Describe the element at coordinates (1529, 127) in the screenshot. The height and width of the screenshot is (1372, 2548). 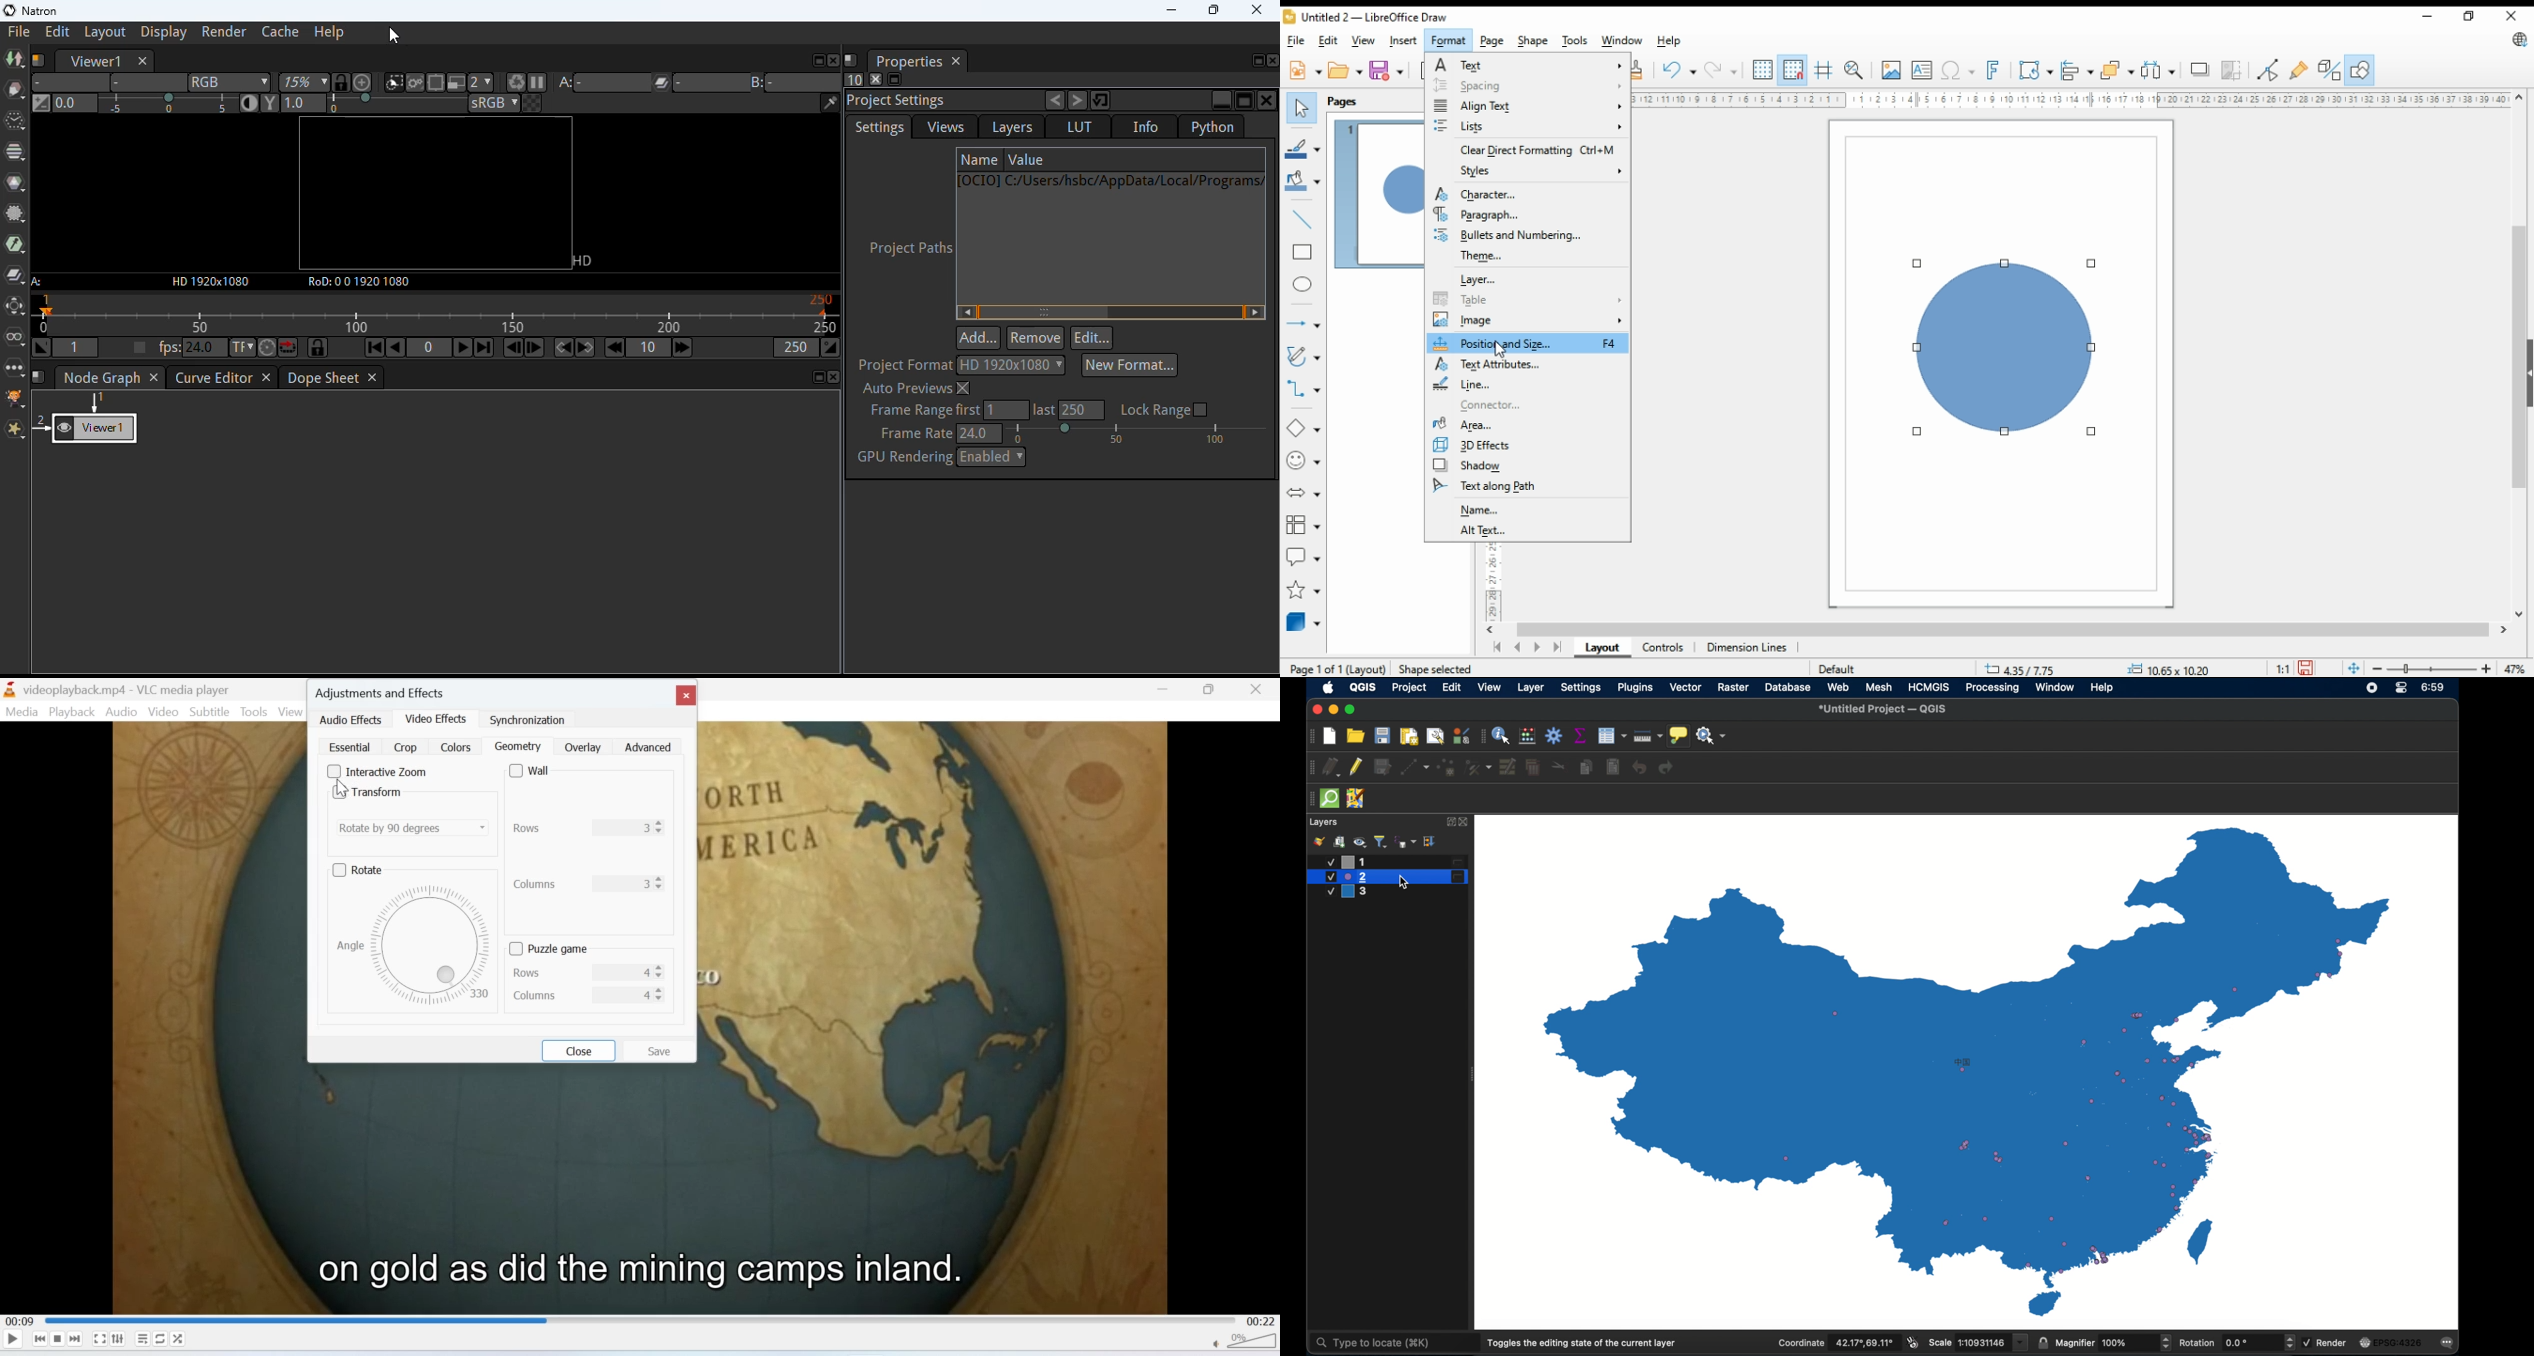
I see `lists` at that location.